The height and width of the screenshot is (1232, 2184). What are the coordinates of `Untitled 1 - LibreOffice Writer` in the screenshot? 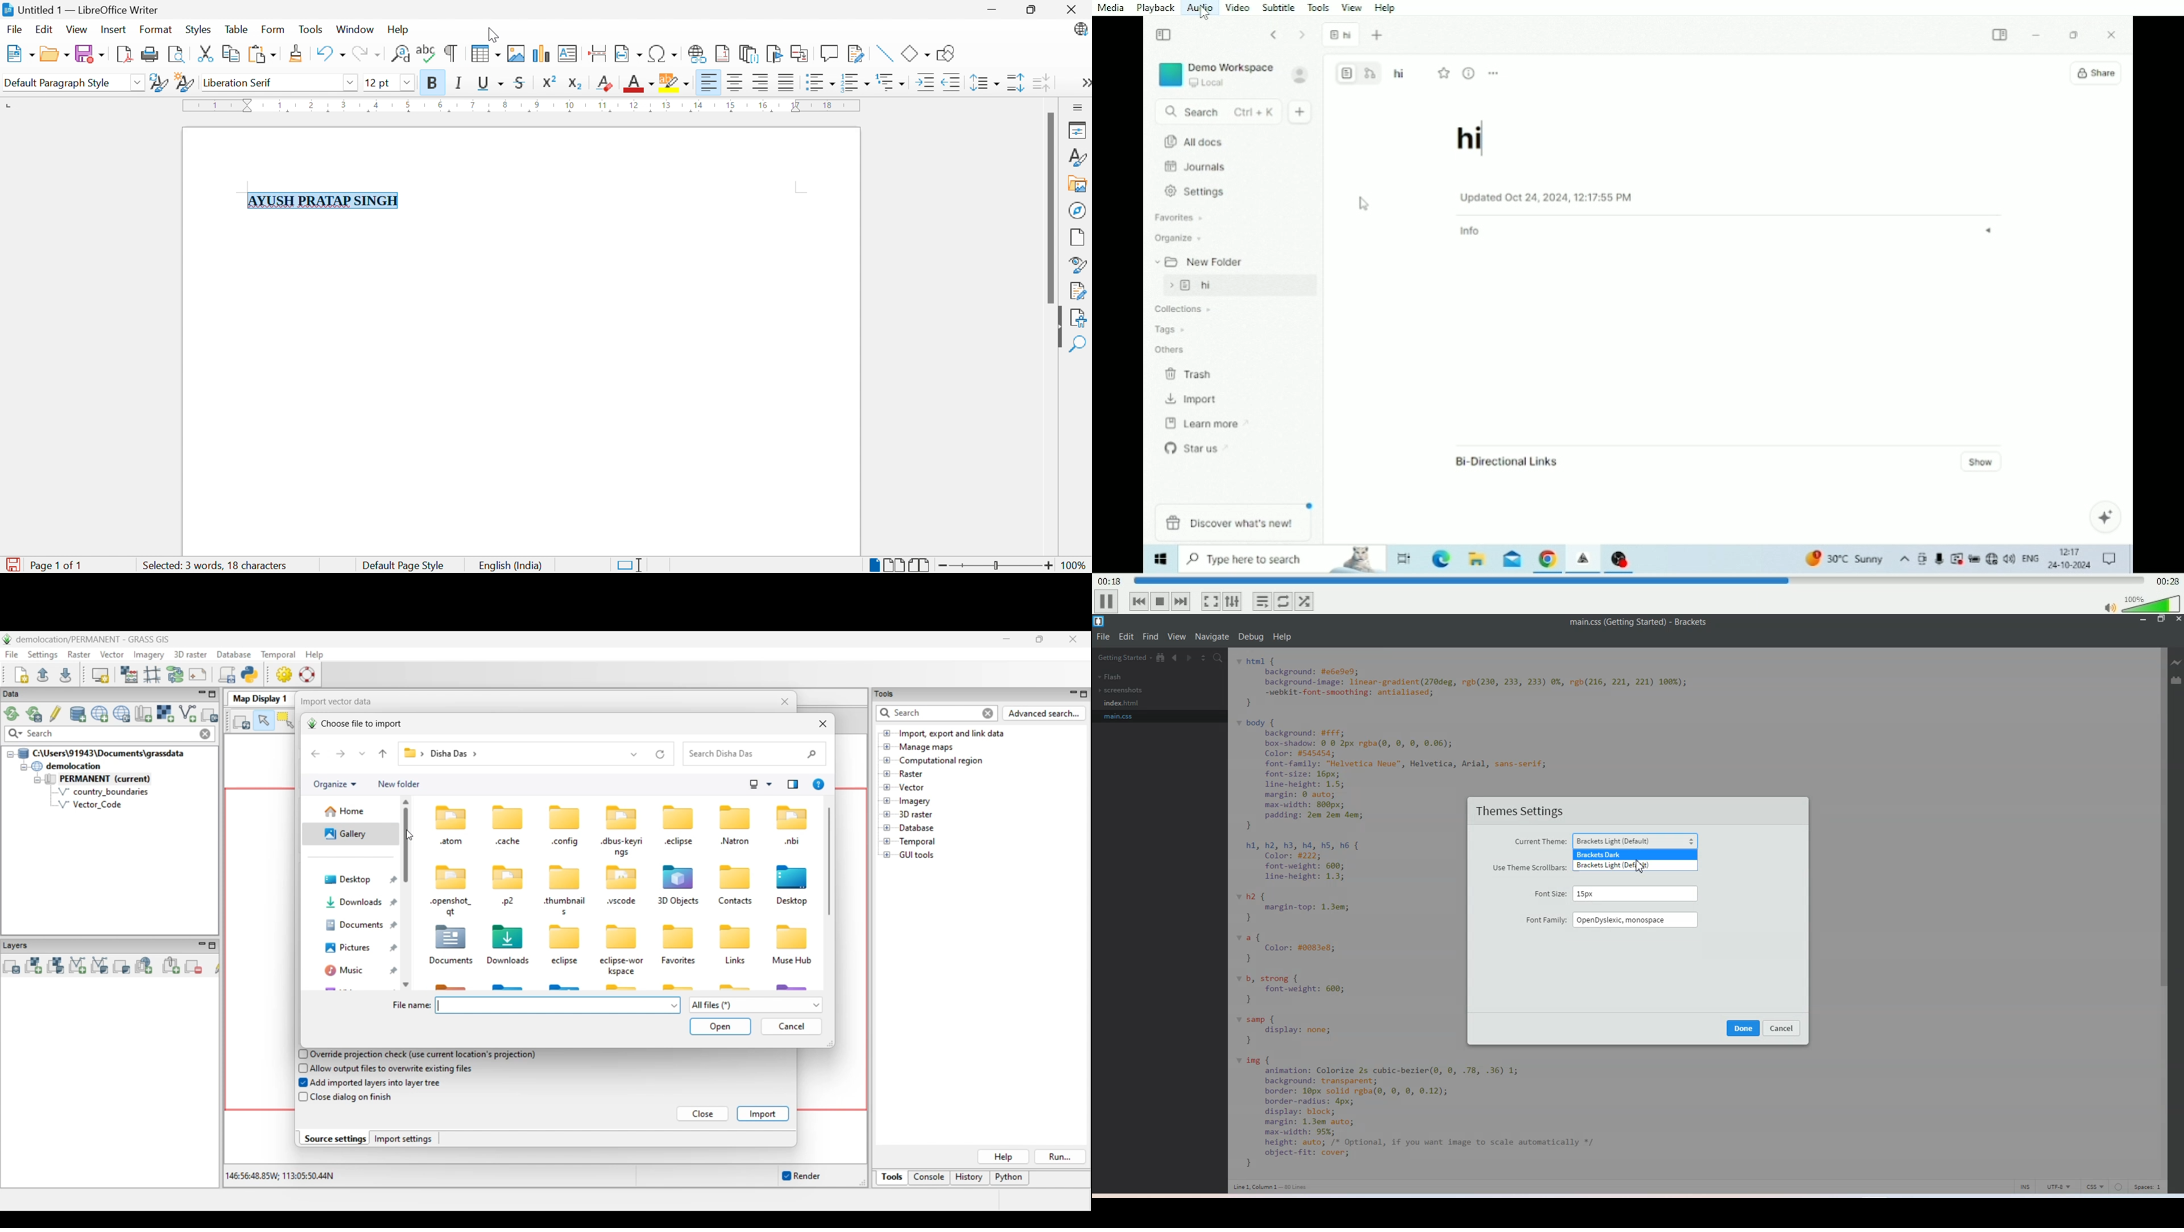 It's located at (80, 9).